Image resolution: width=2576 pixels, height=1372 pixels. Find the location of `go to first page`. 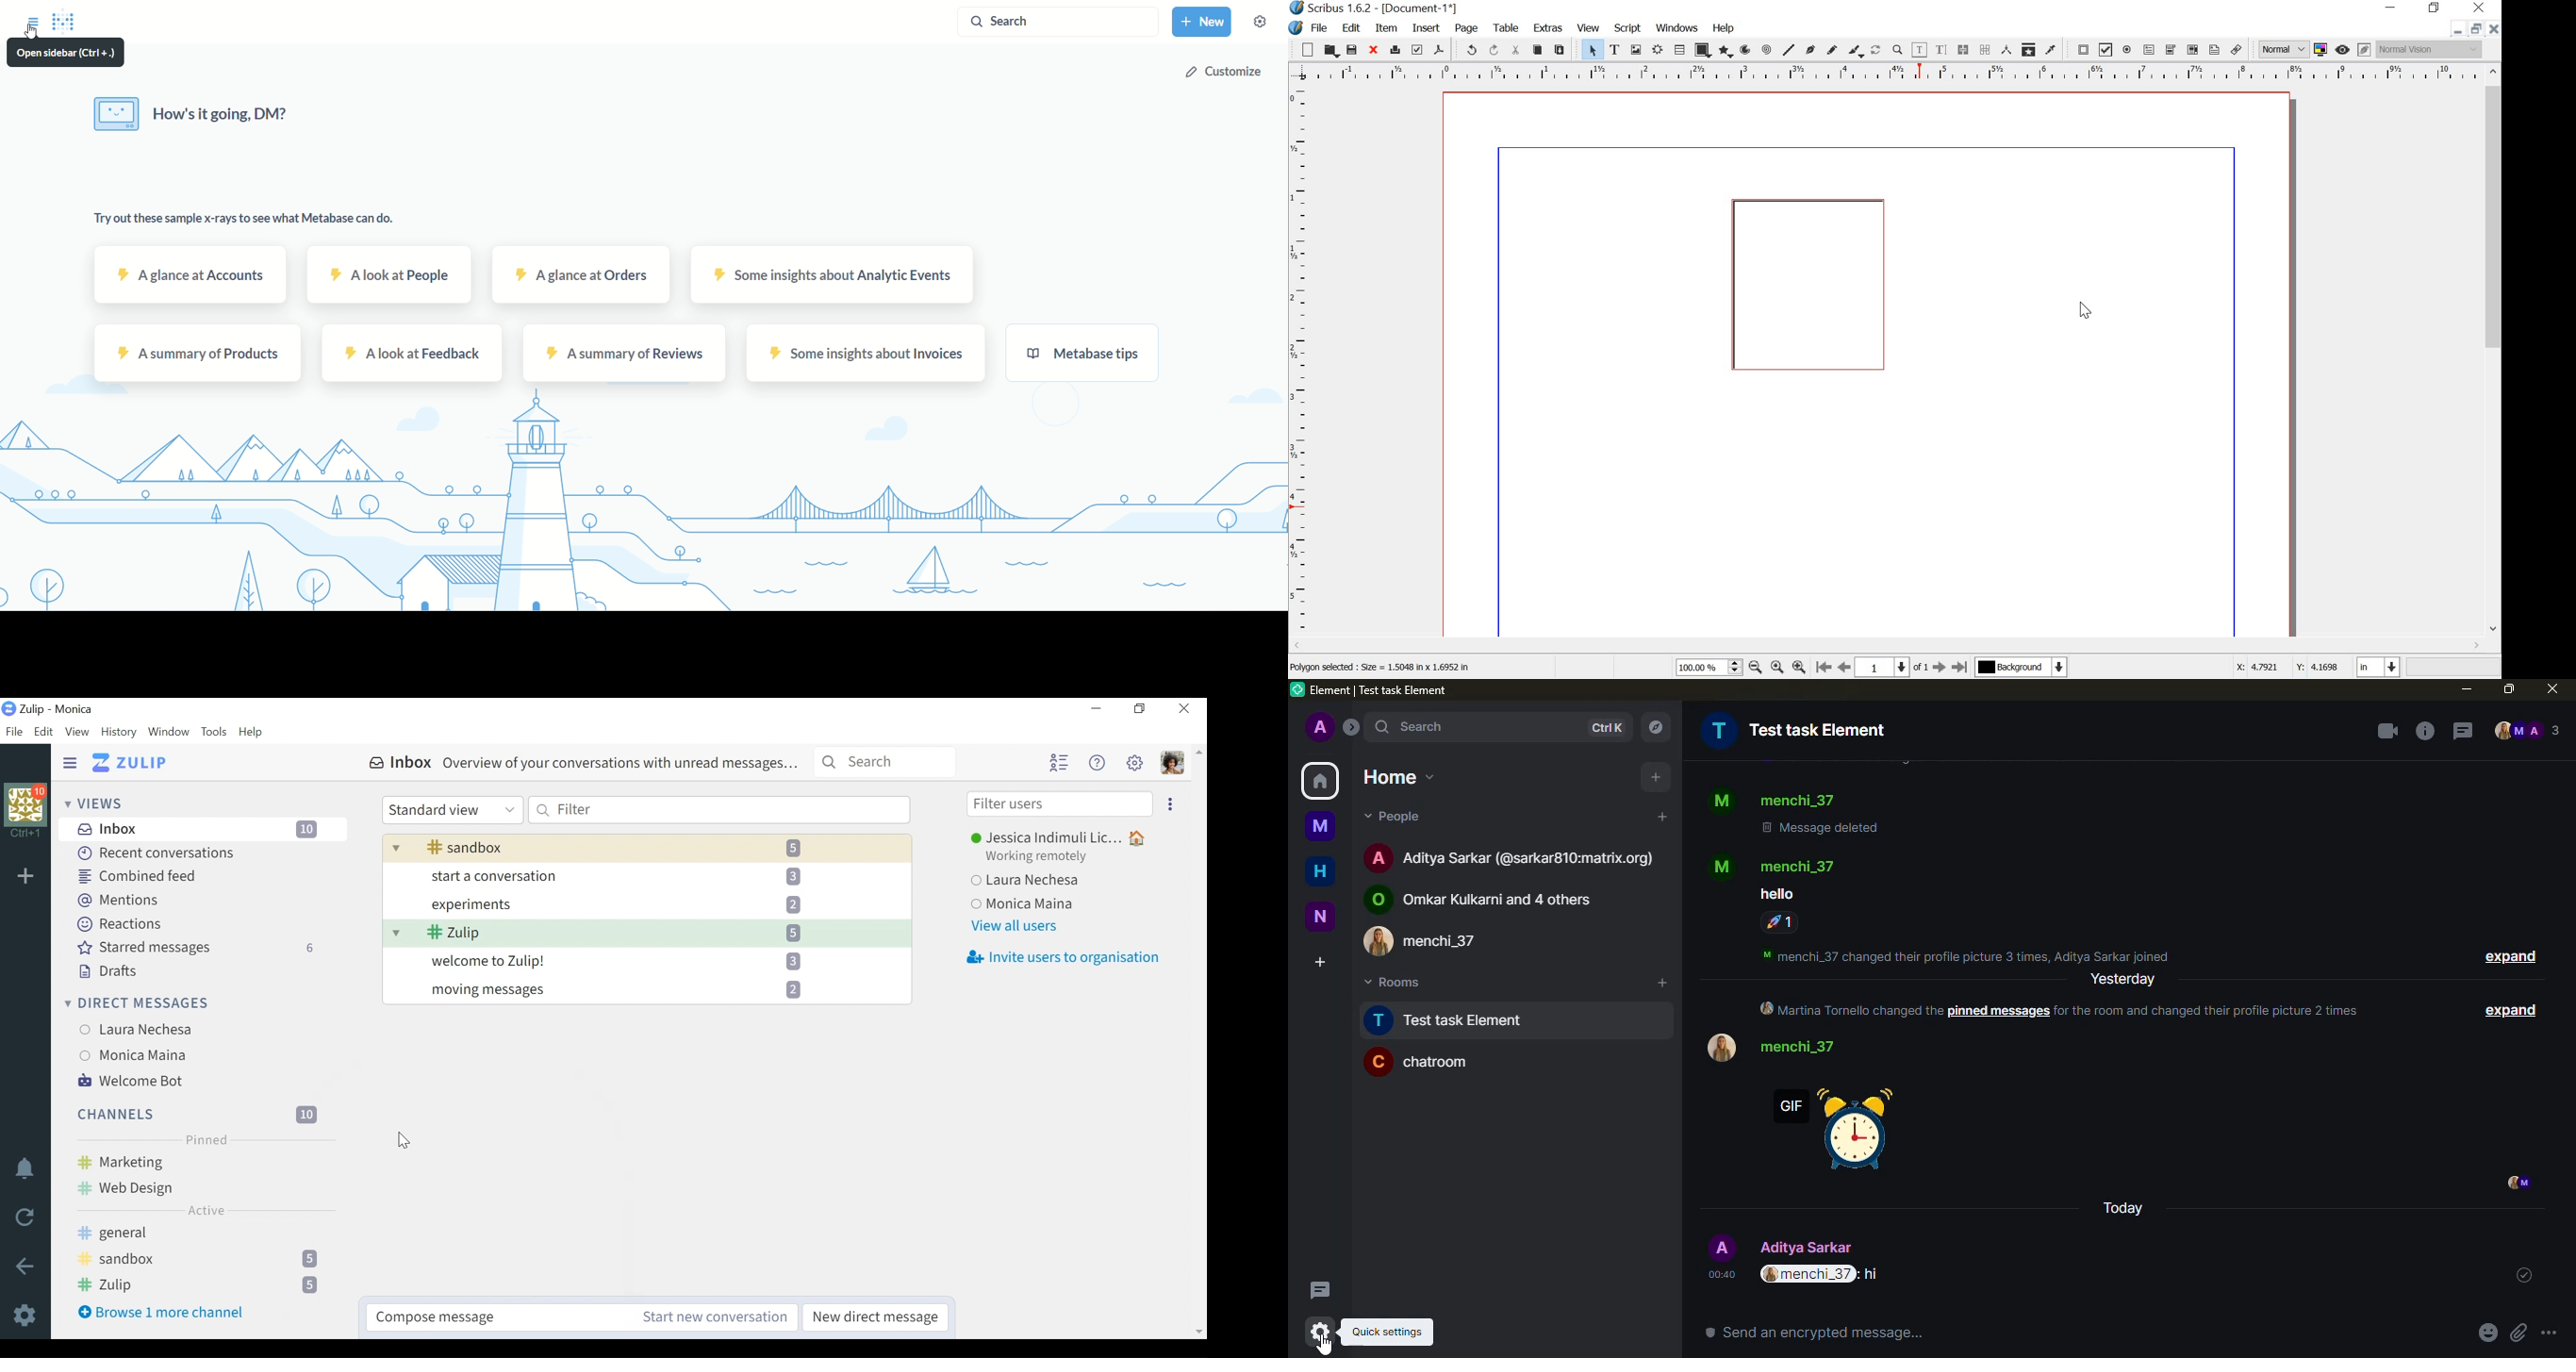

go to first page is located at coordinates (1823, 667).